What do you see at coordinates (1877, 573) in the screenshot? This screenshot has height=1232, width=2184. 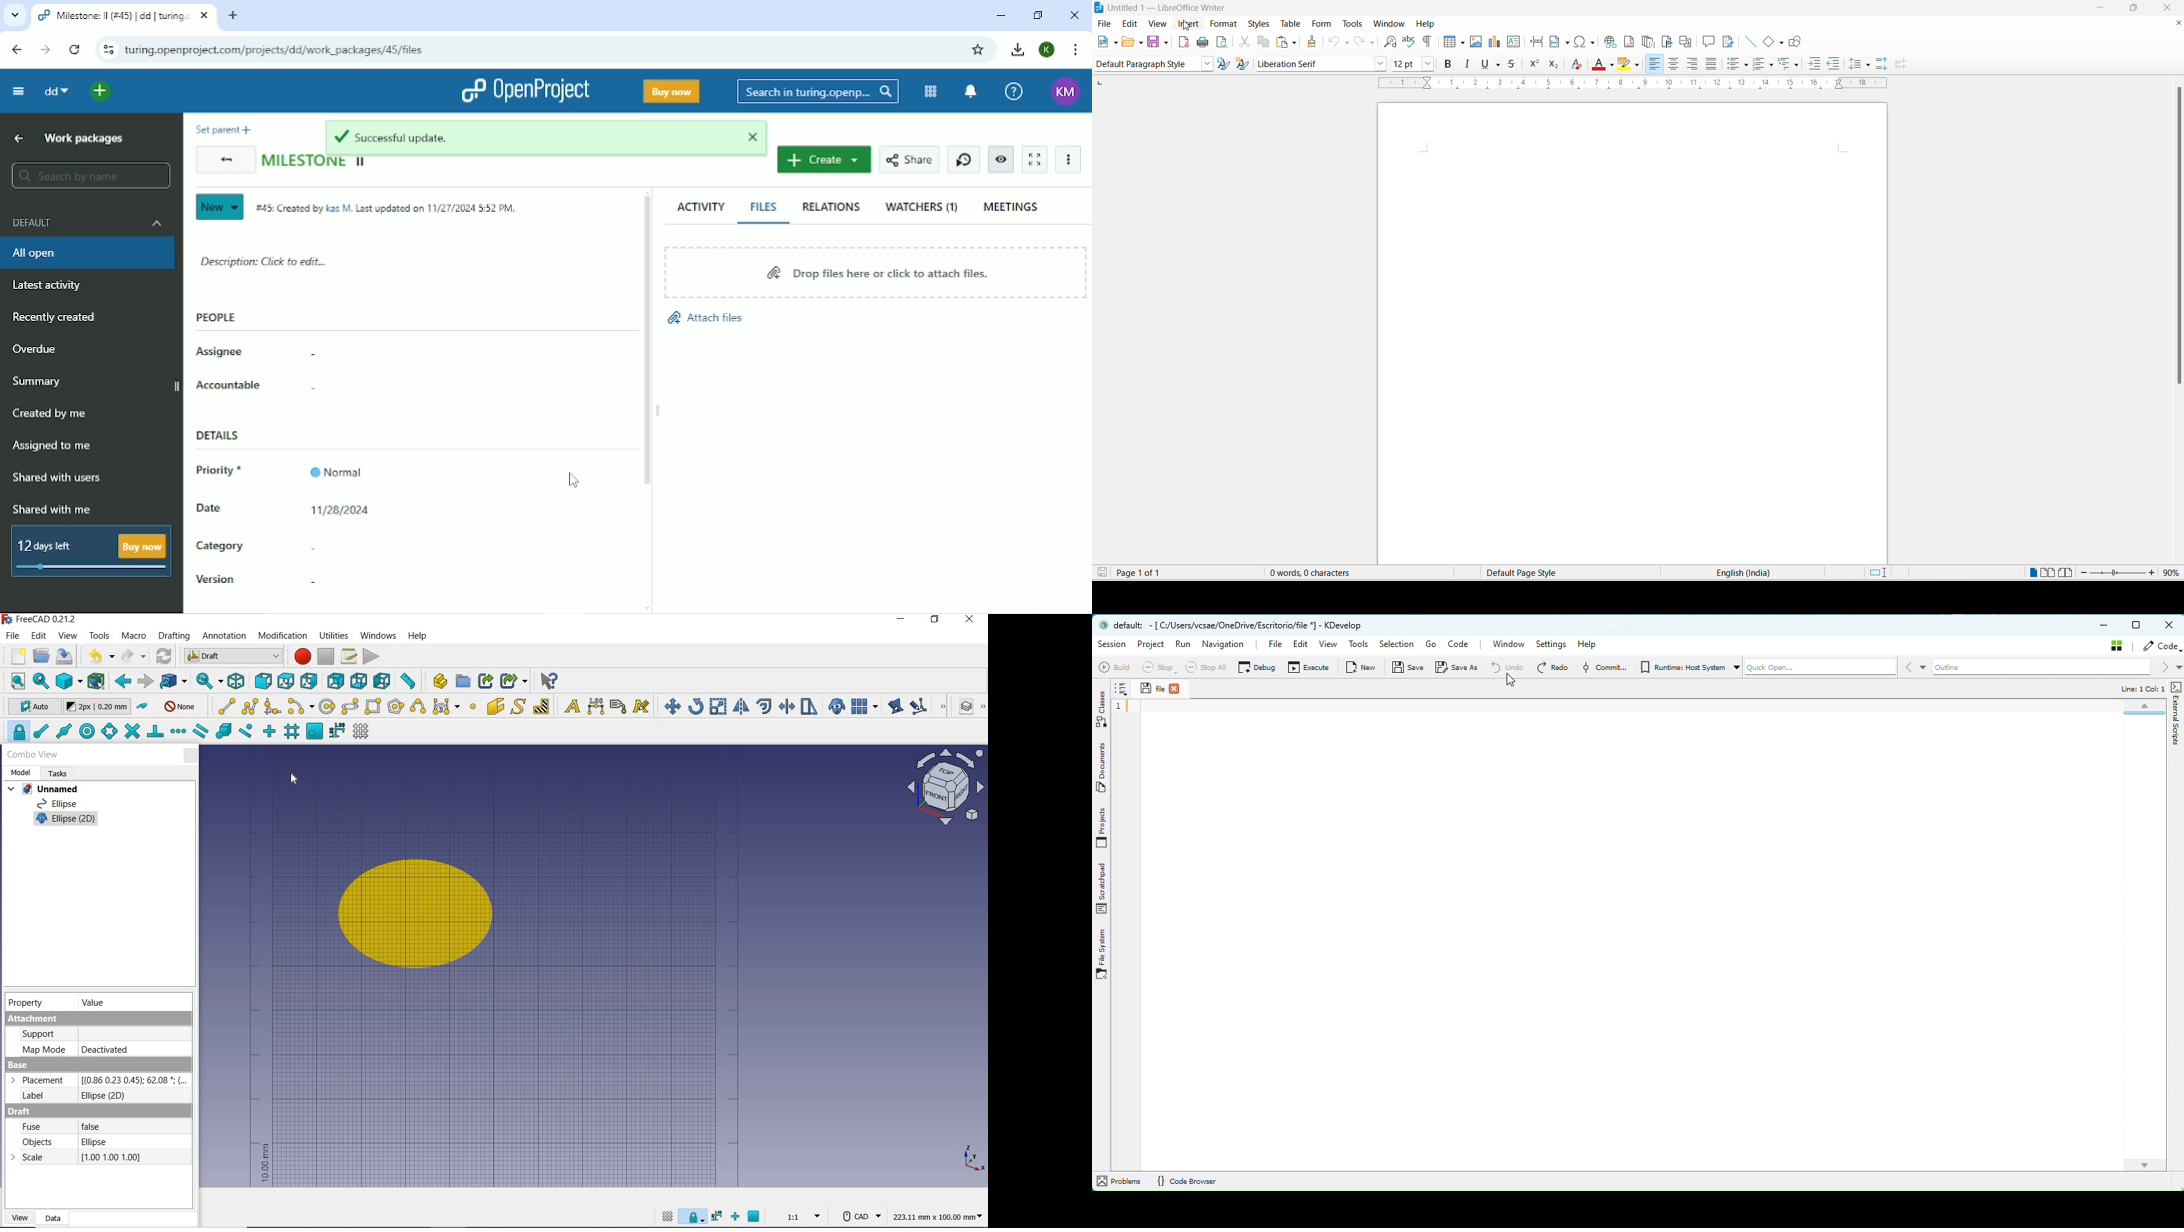 I see `standard selection` at bounding box center [1877, 573].